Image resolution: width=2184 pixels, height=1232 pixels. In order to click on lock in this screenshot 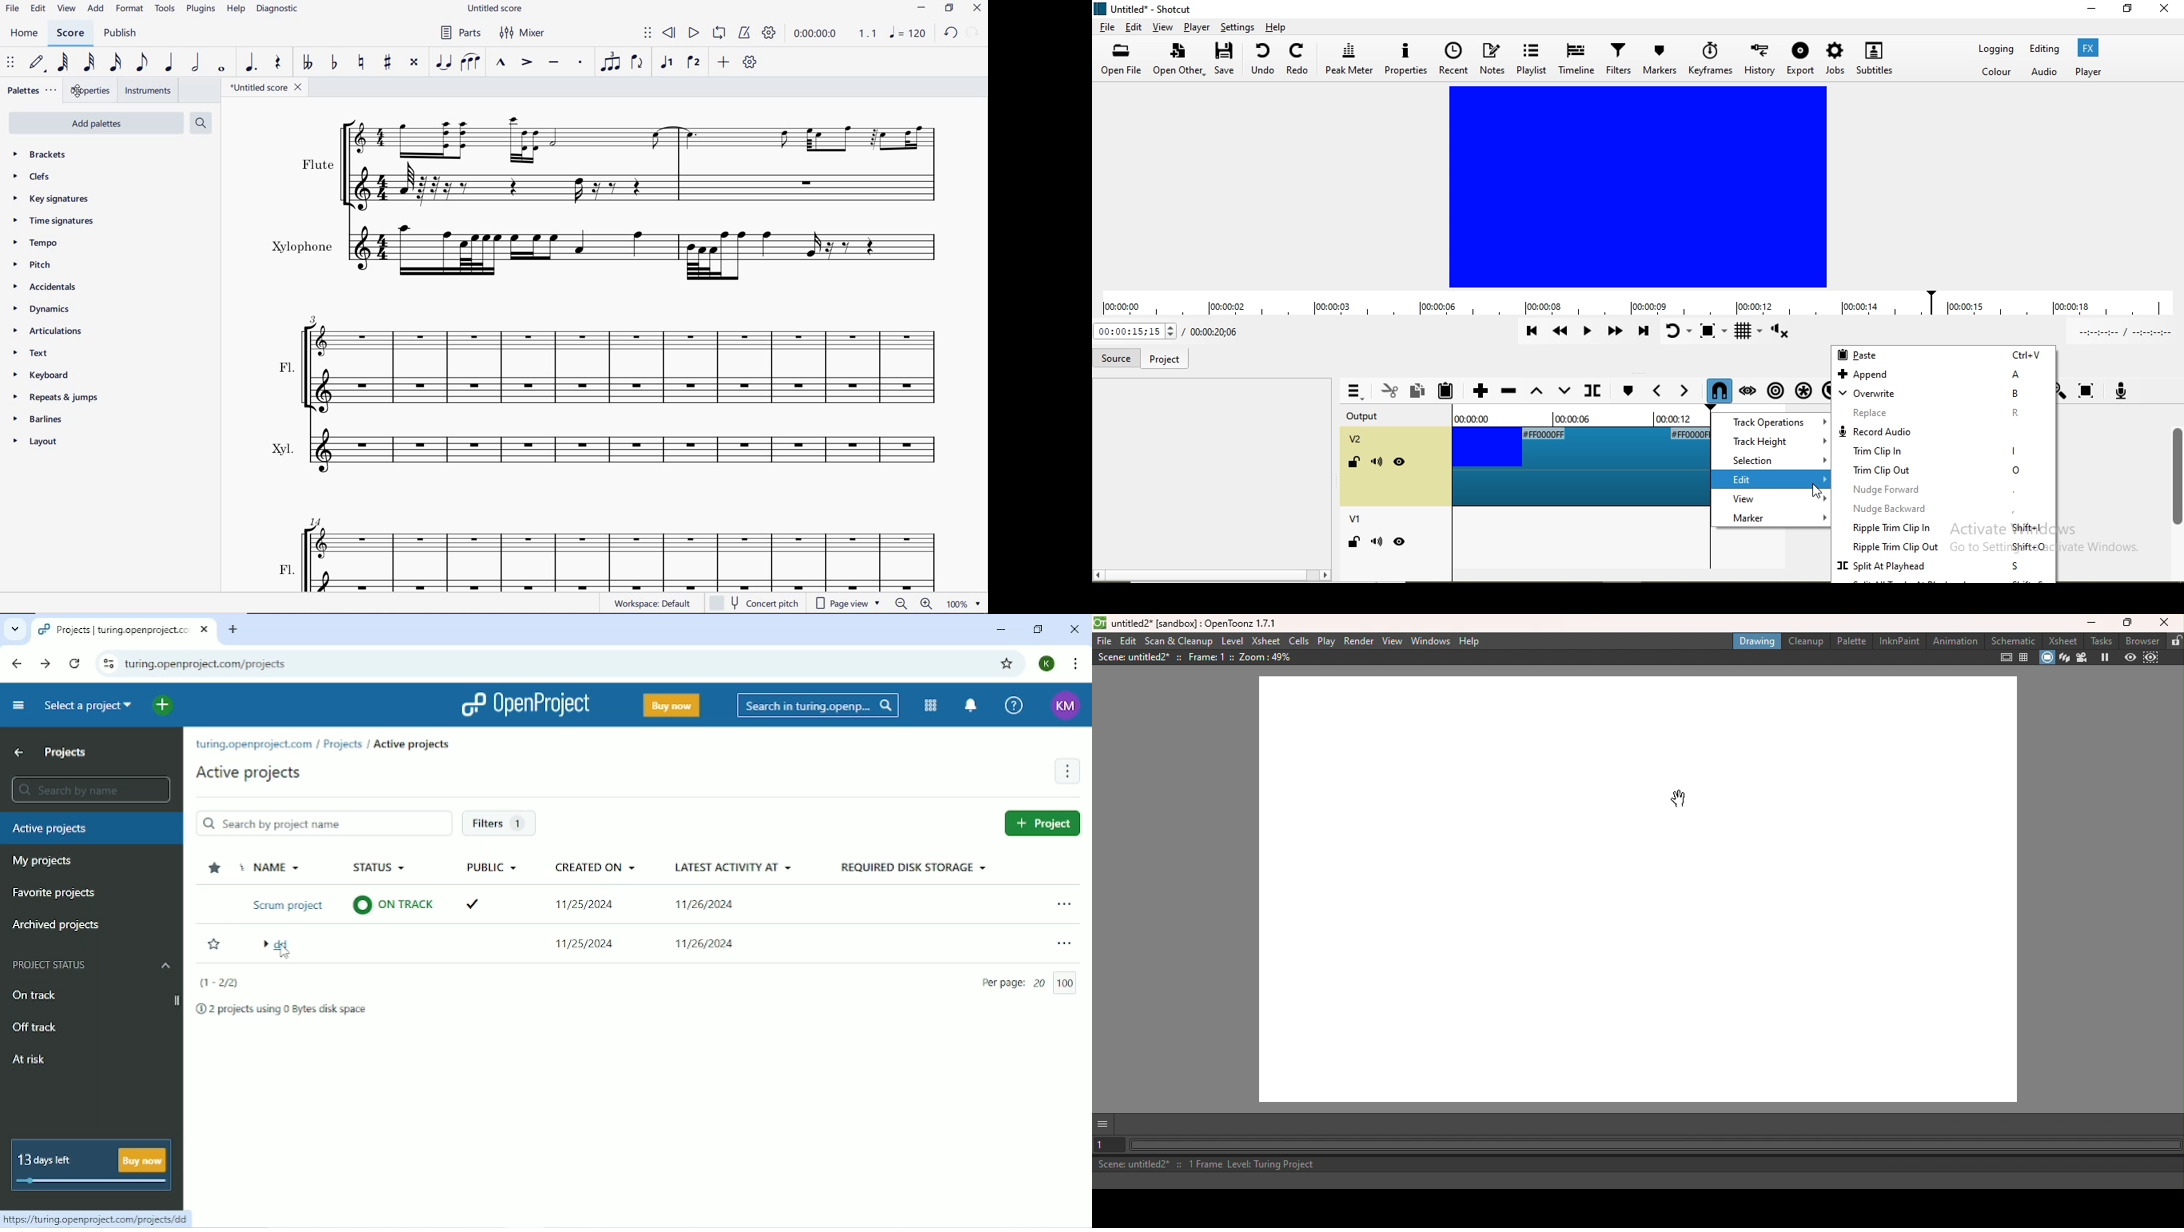, I will do `click(1352, 544)`.